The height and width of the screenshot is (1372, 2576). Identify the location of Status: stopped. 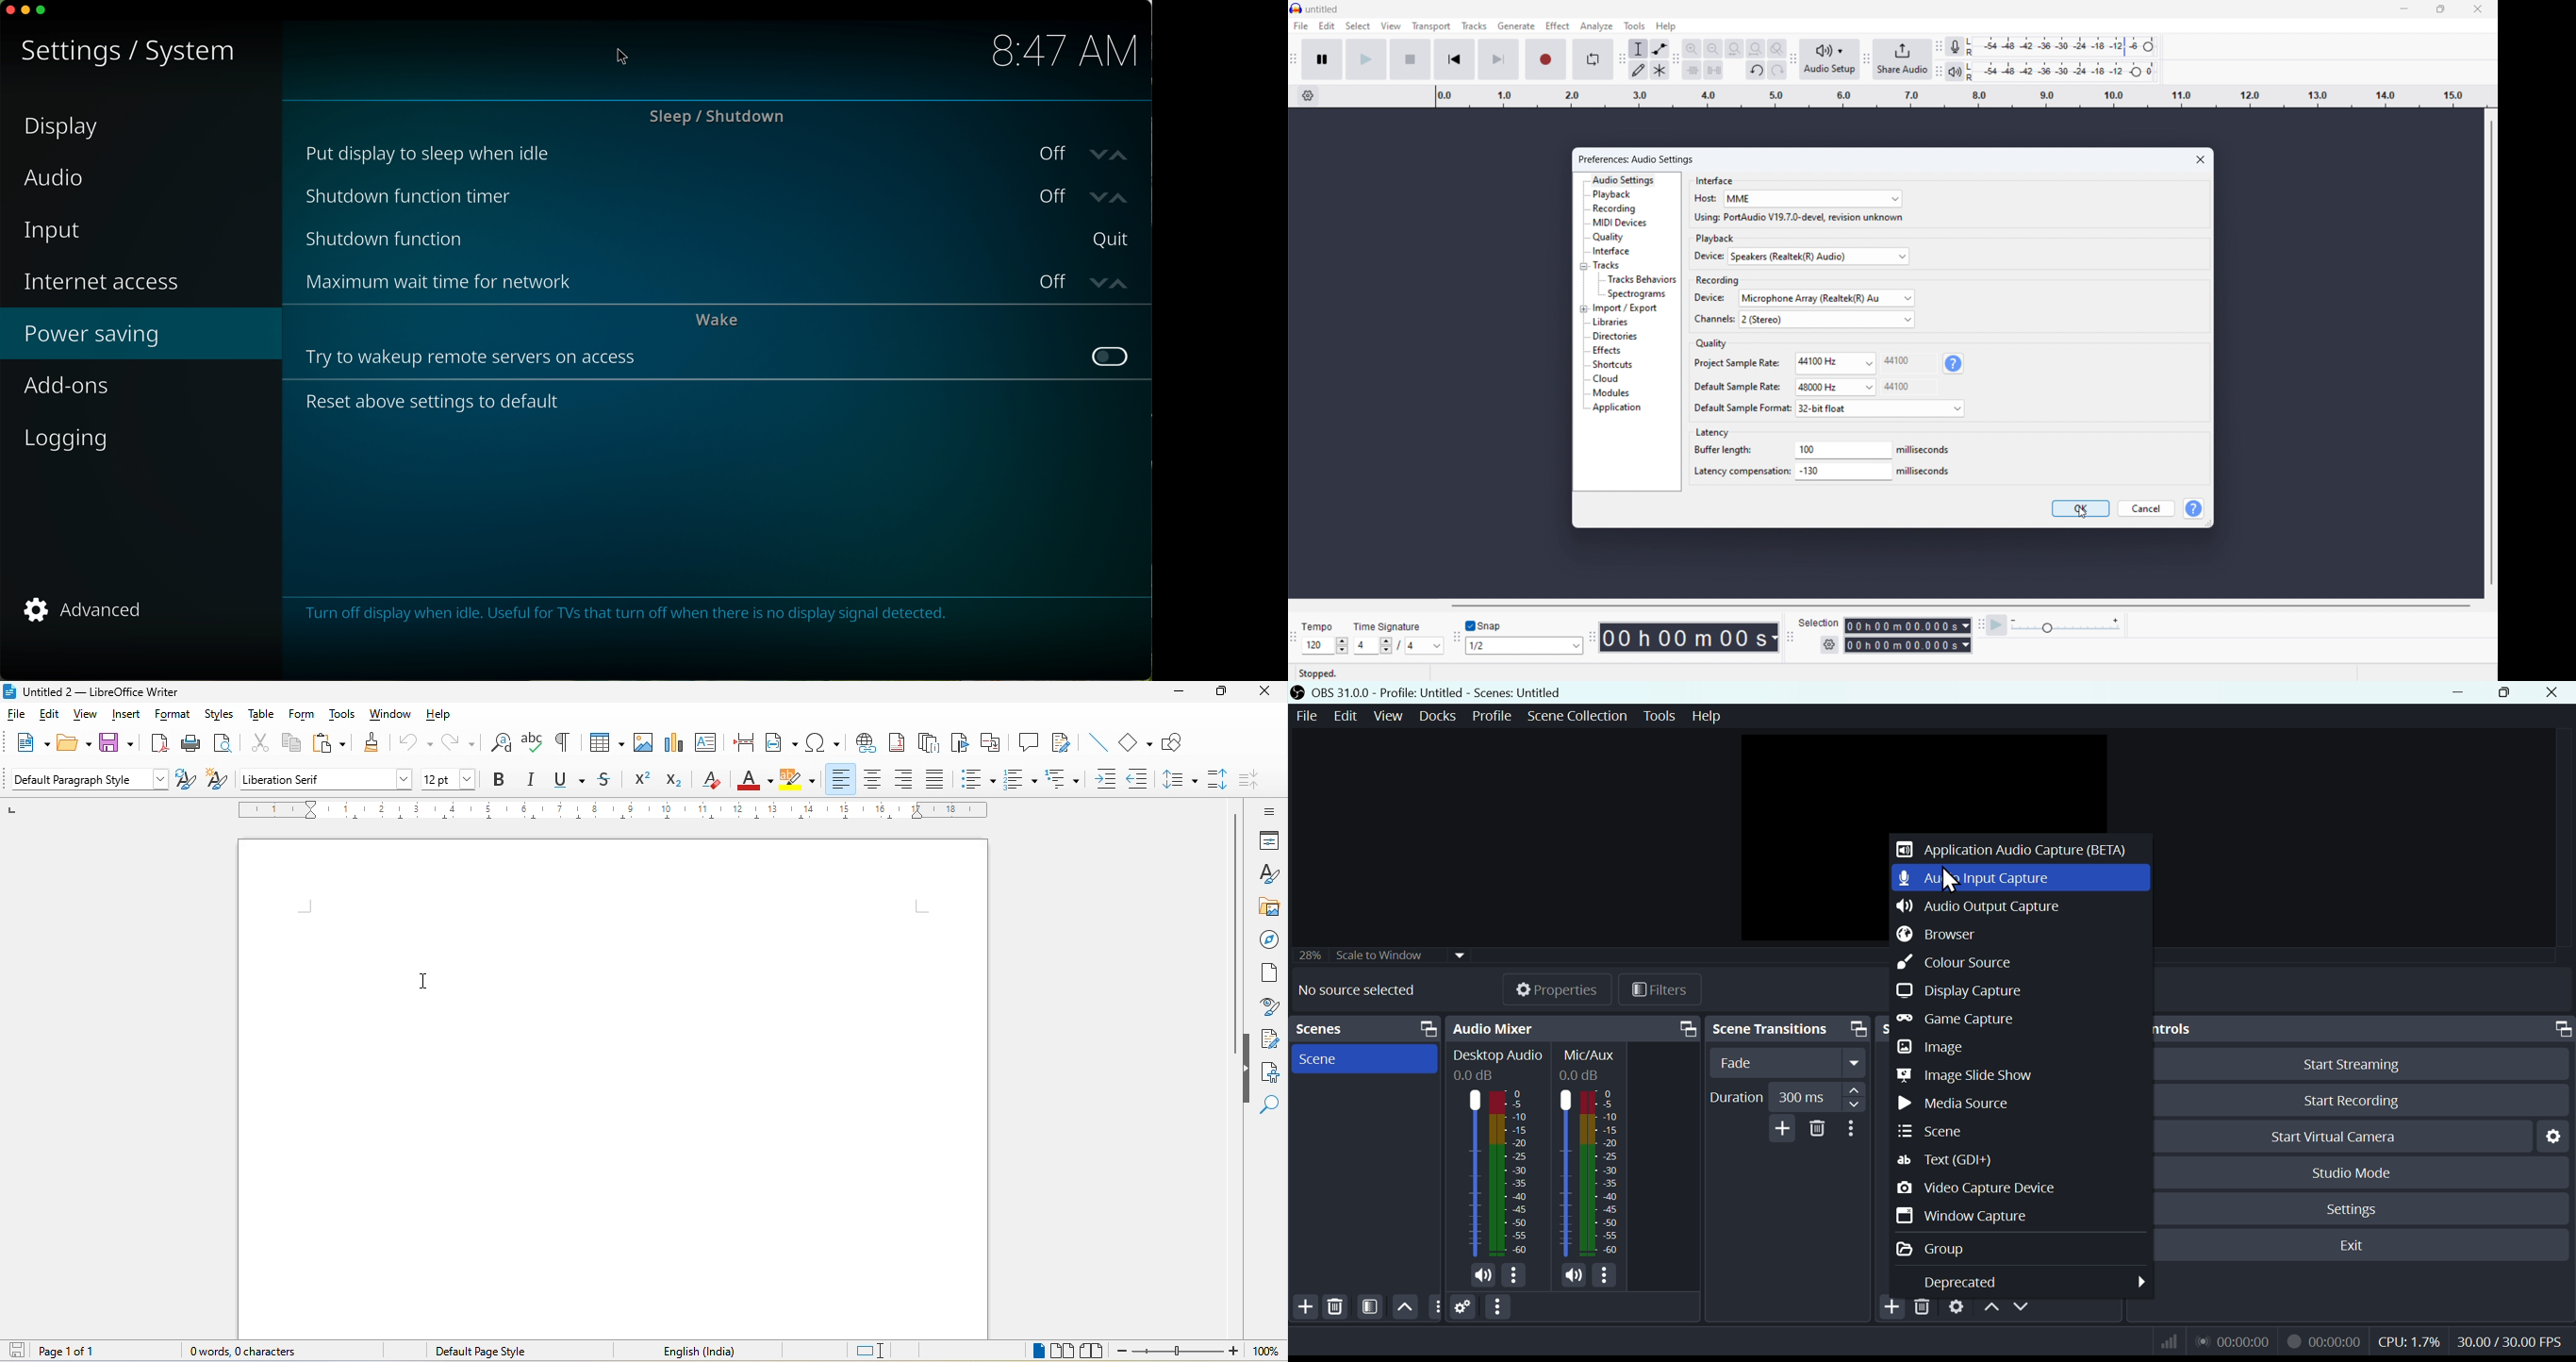
(1320, 673).